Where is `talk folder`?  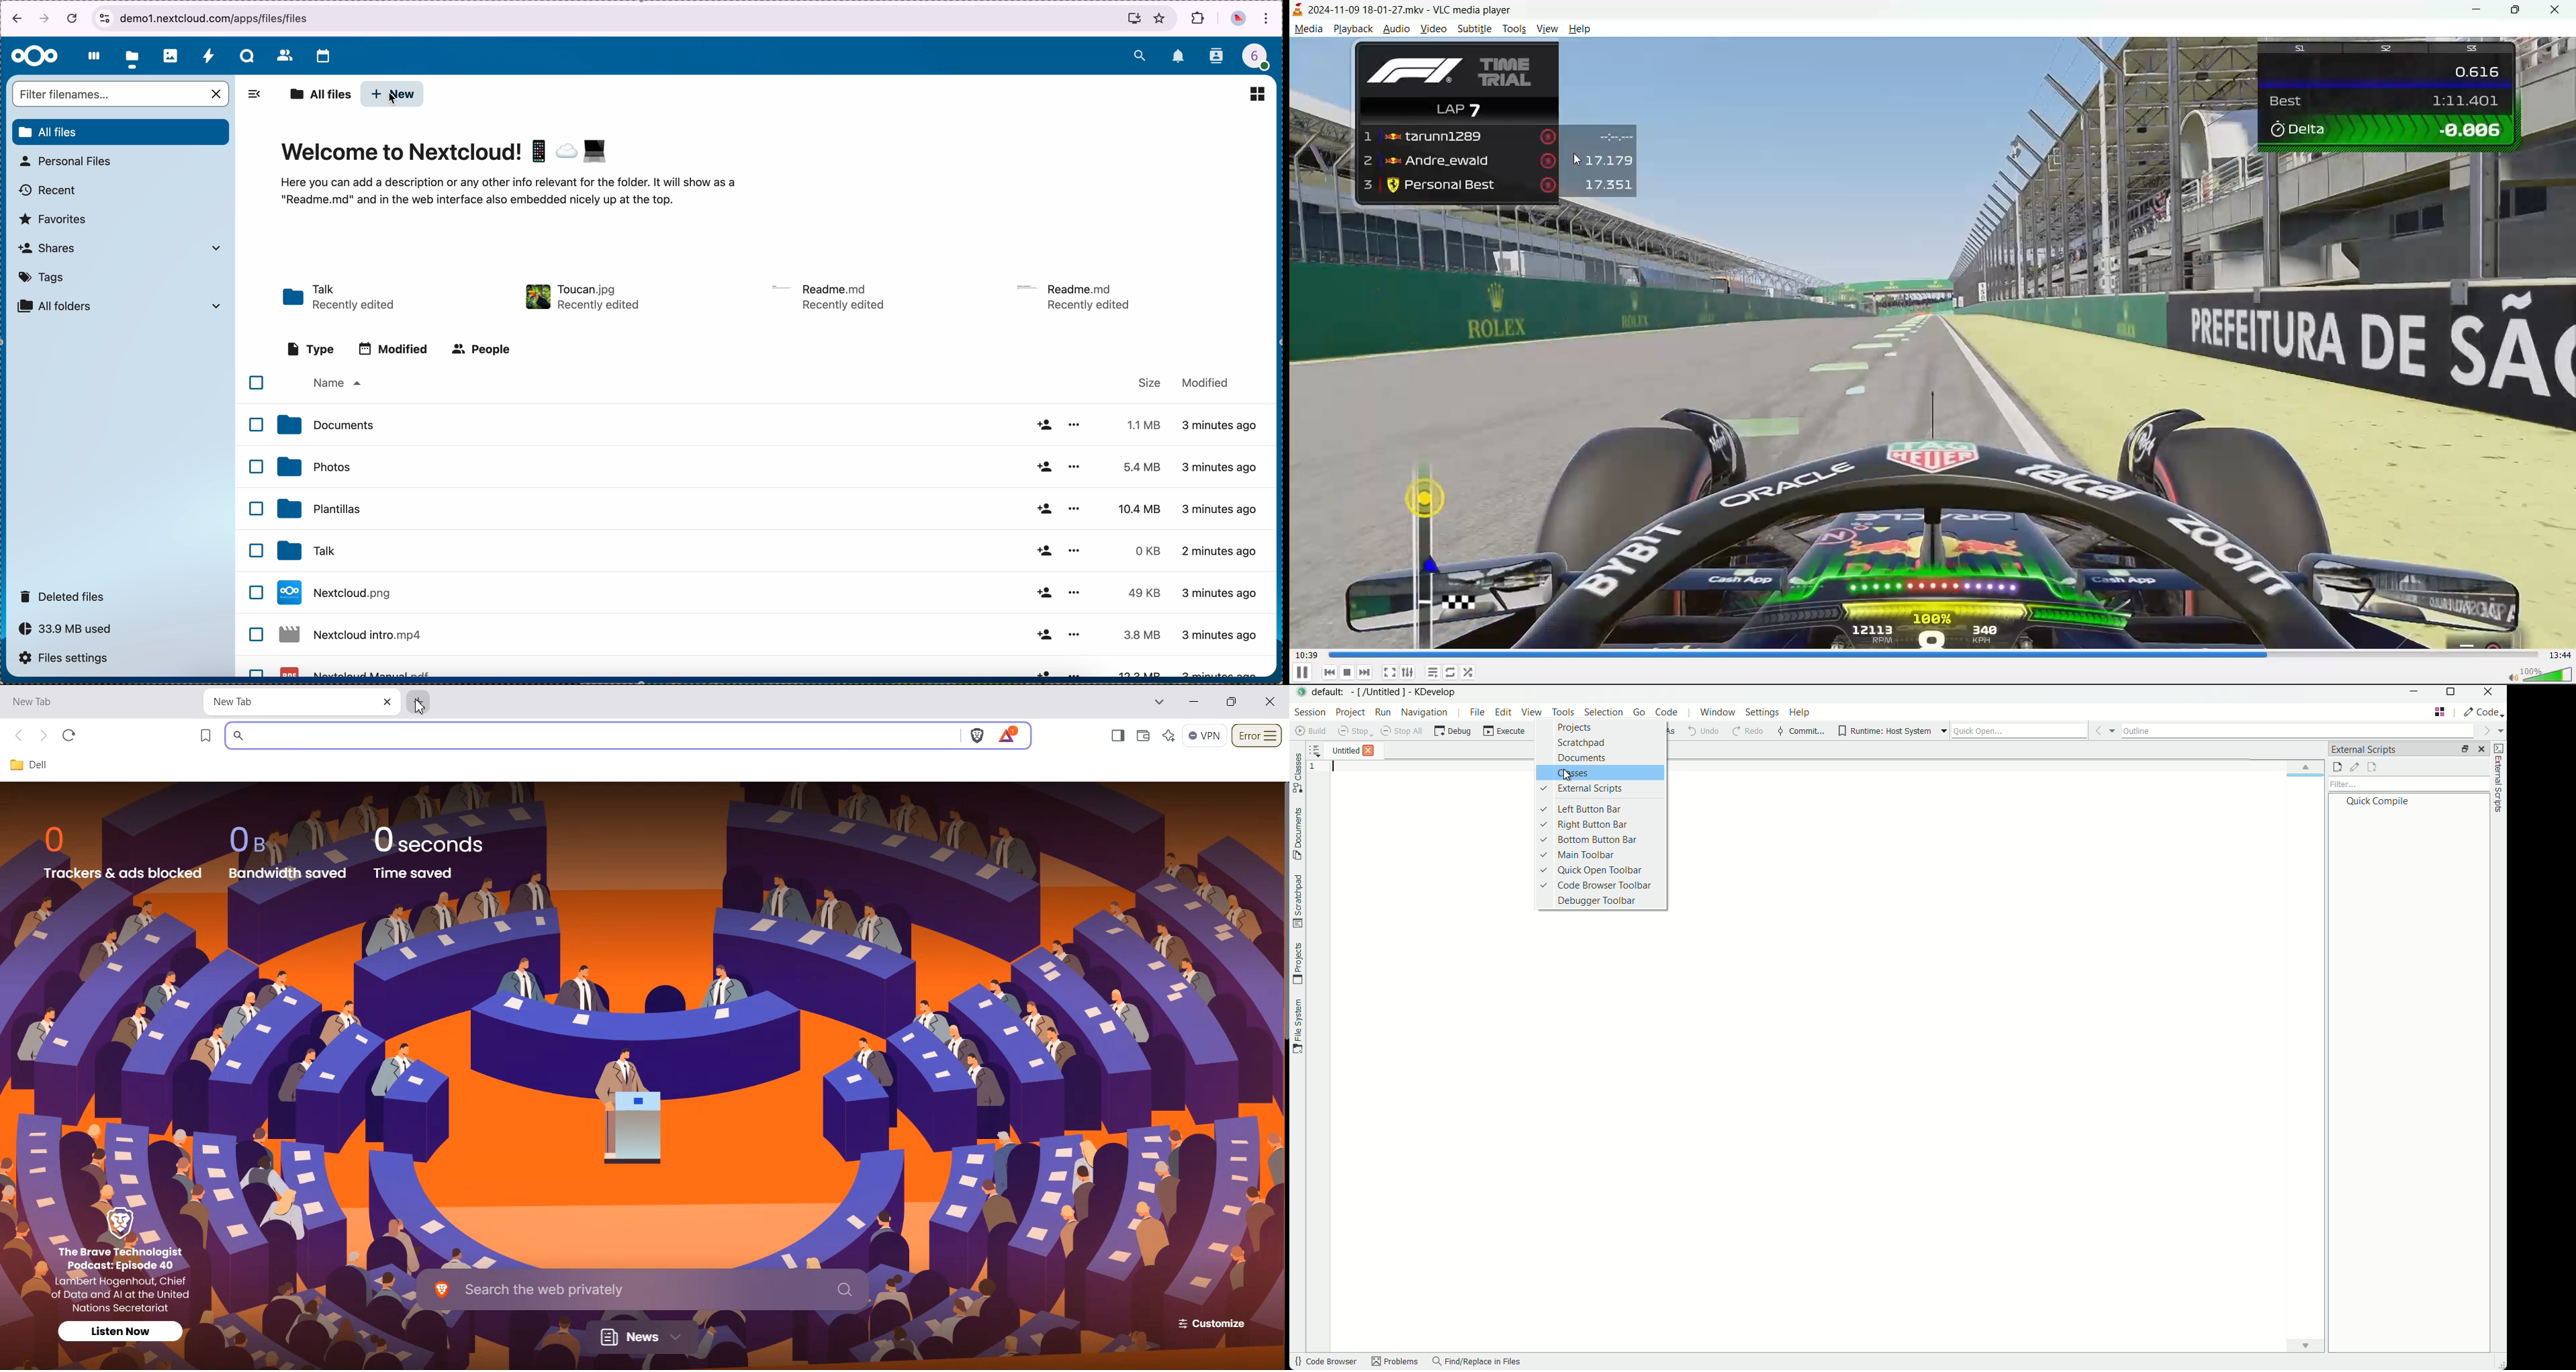
talk folder is located at coordinates (341, 299).